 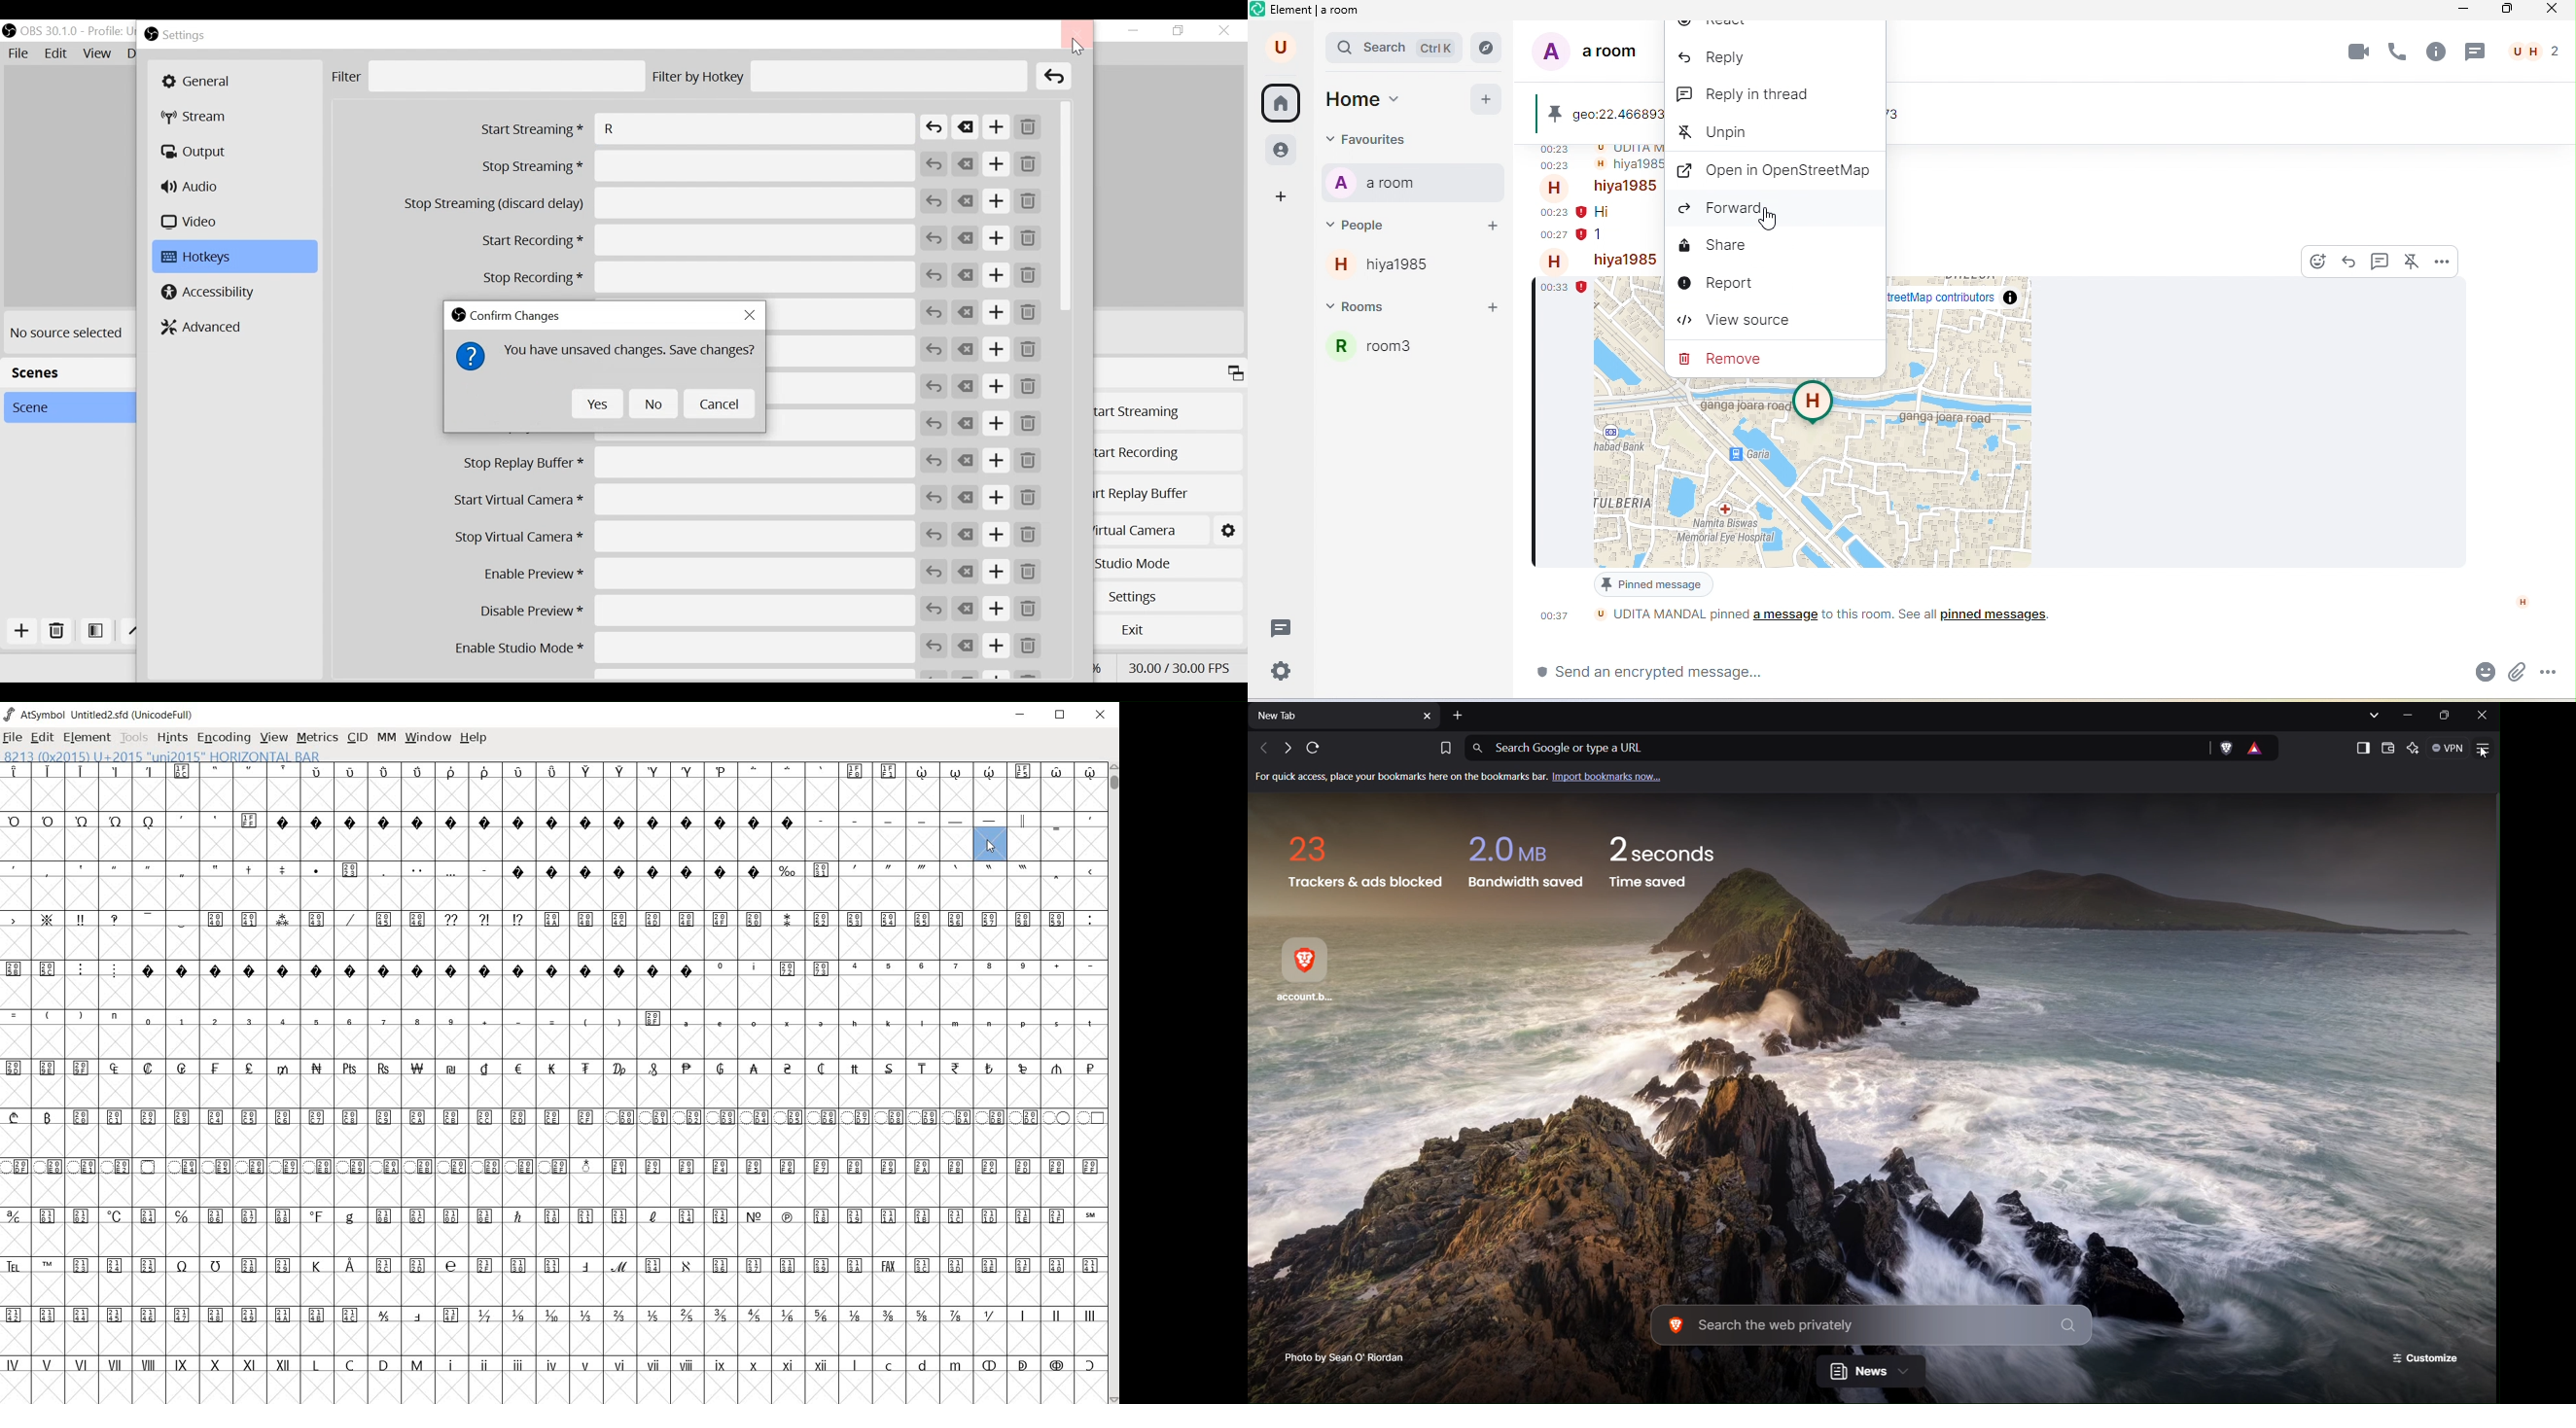 I want to click on Start Virtual Camera Settings, so click(x=1231, y=530).